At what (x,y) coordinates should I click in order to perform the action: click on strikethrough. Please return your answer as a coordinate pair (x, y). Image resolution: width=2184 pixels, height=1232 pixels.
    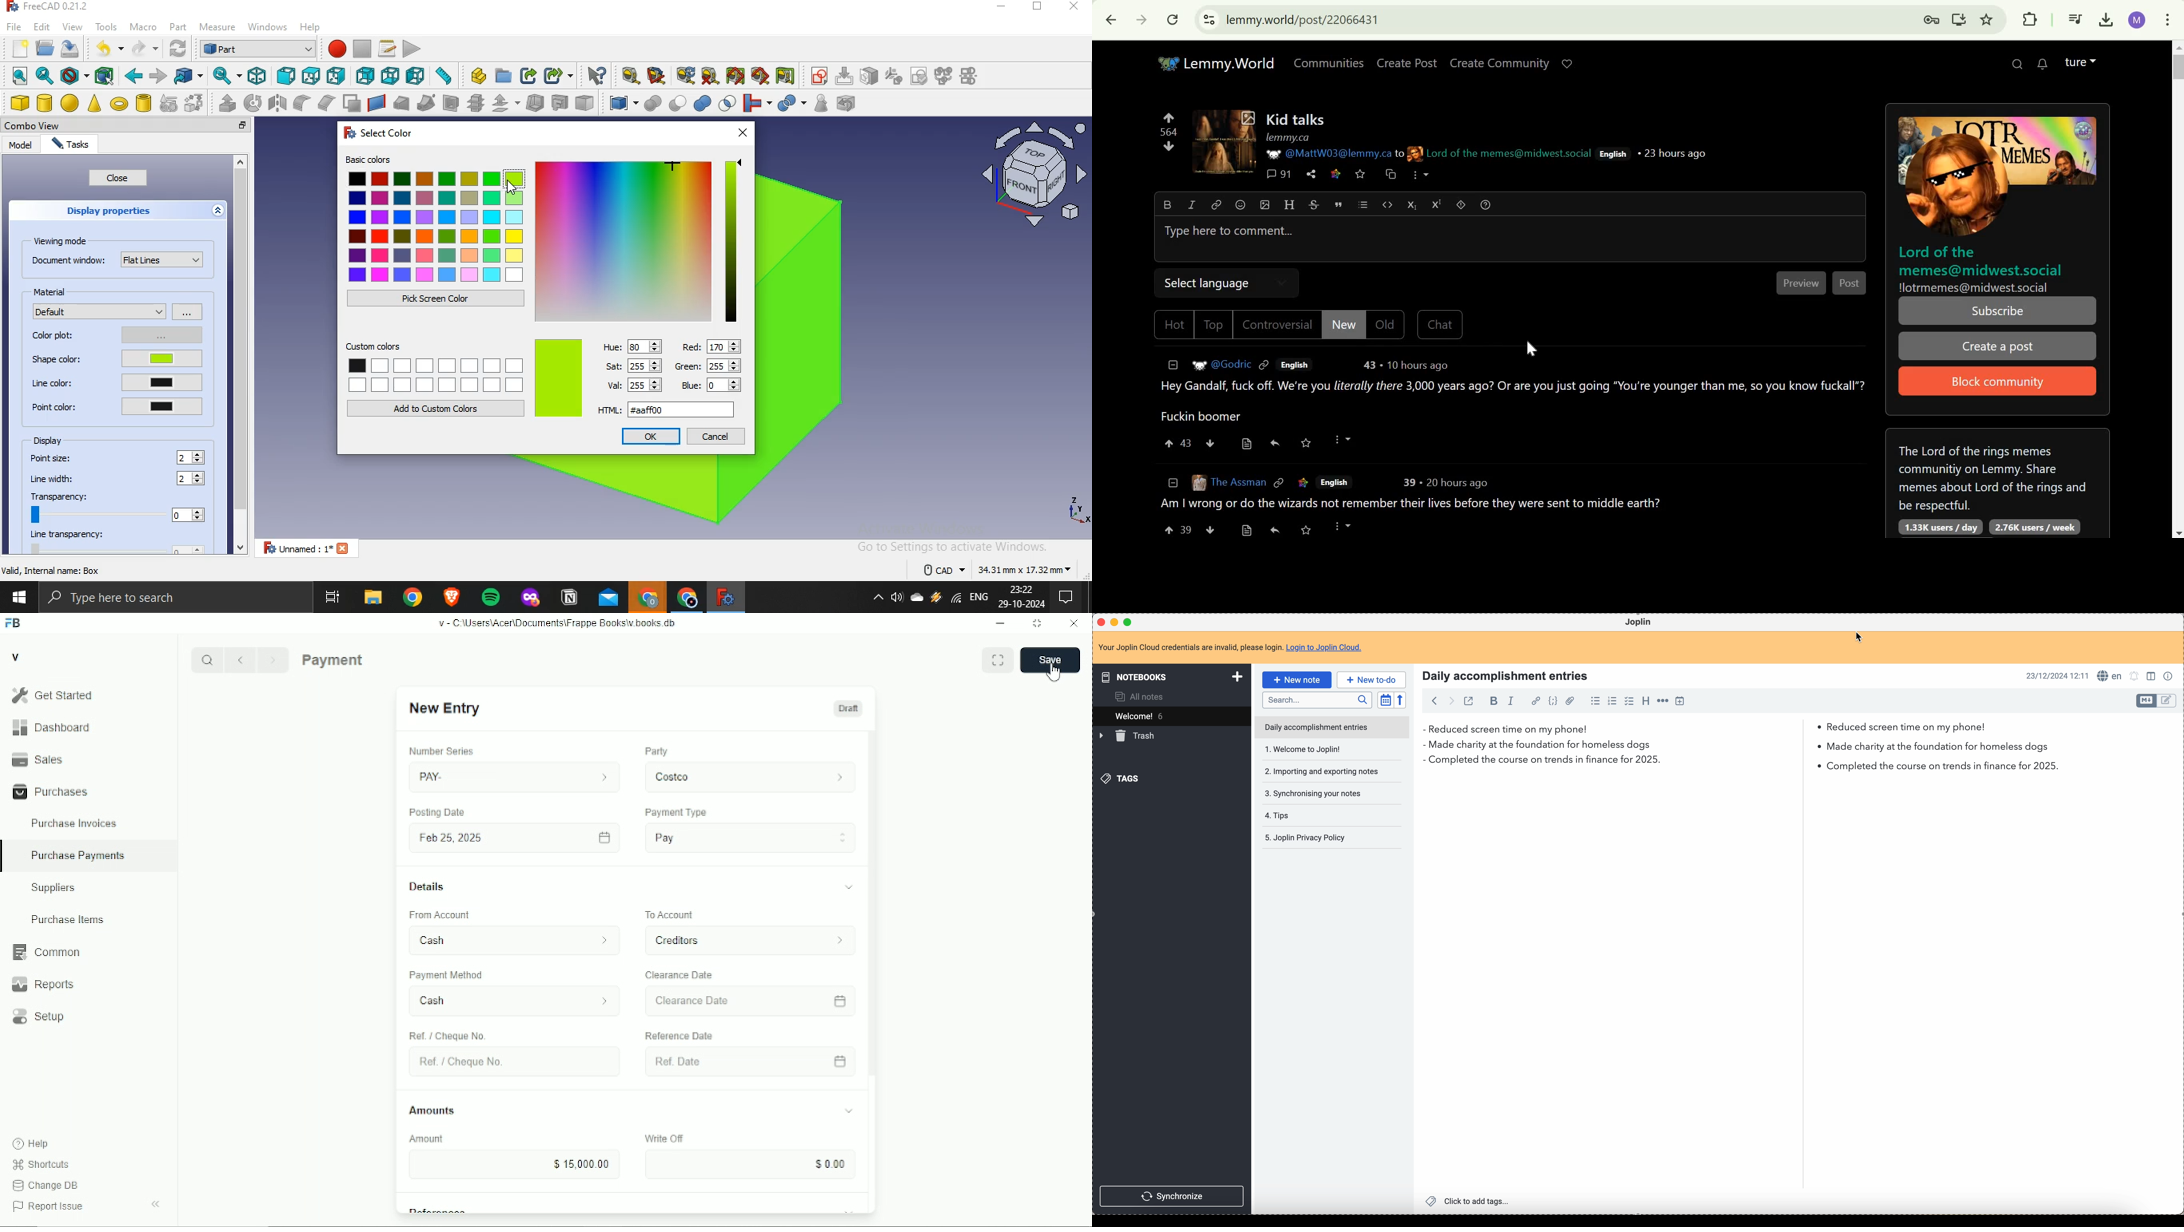
    Looking at the image, I should click on (1314, 205).